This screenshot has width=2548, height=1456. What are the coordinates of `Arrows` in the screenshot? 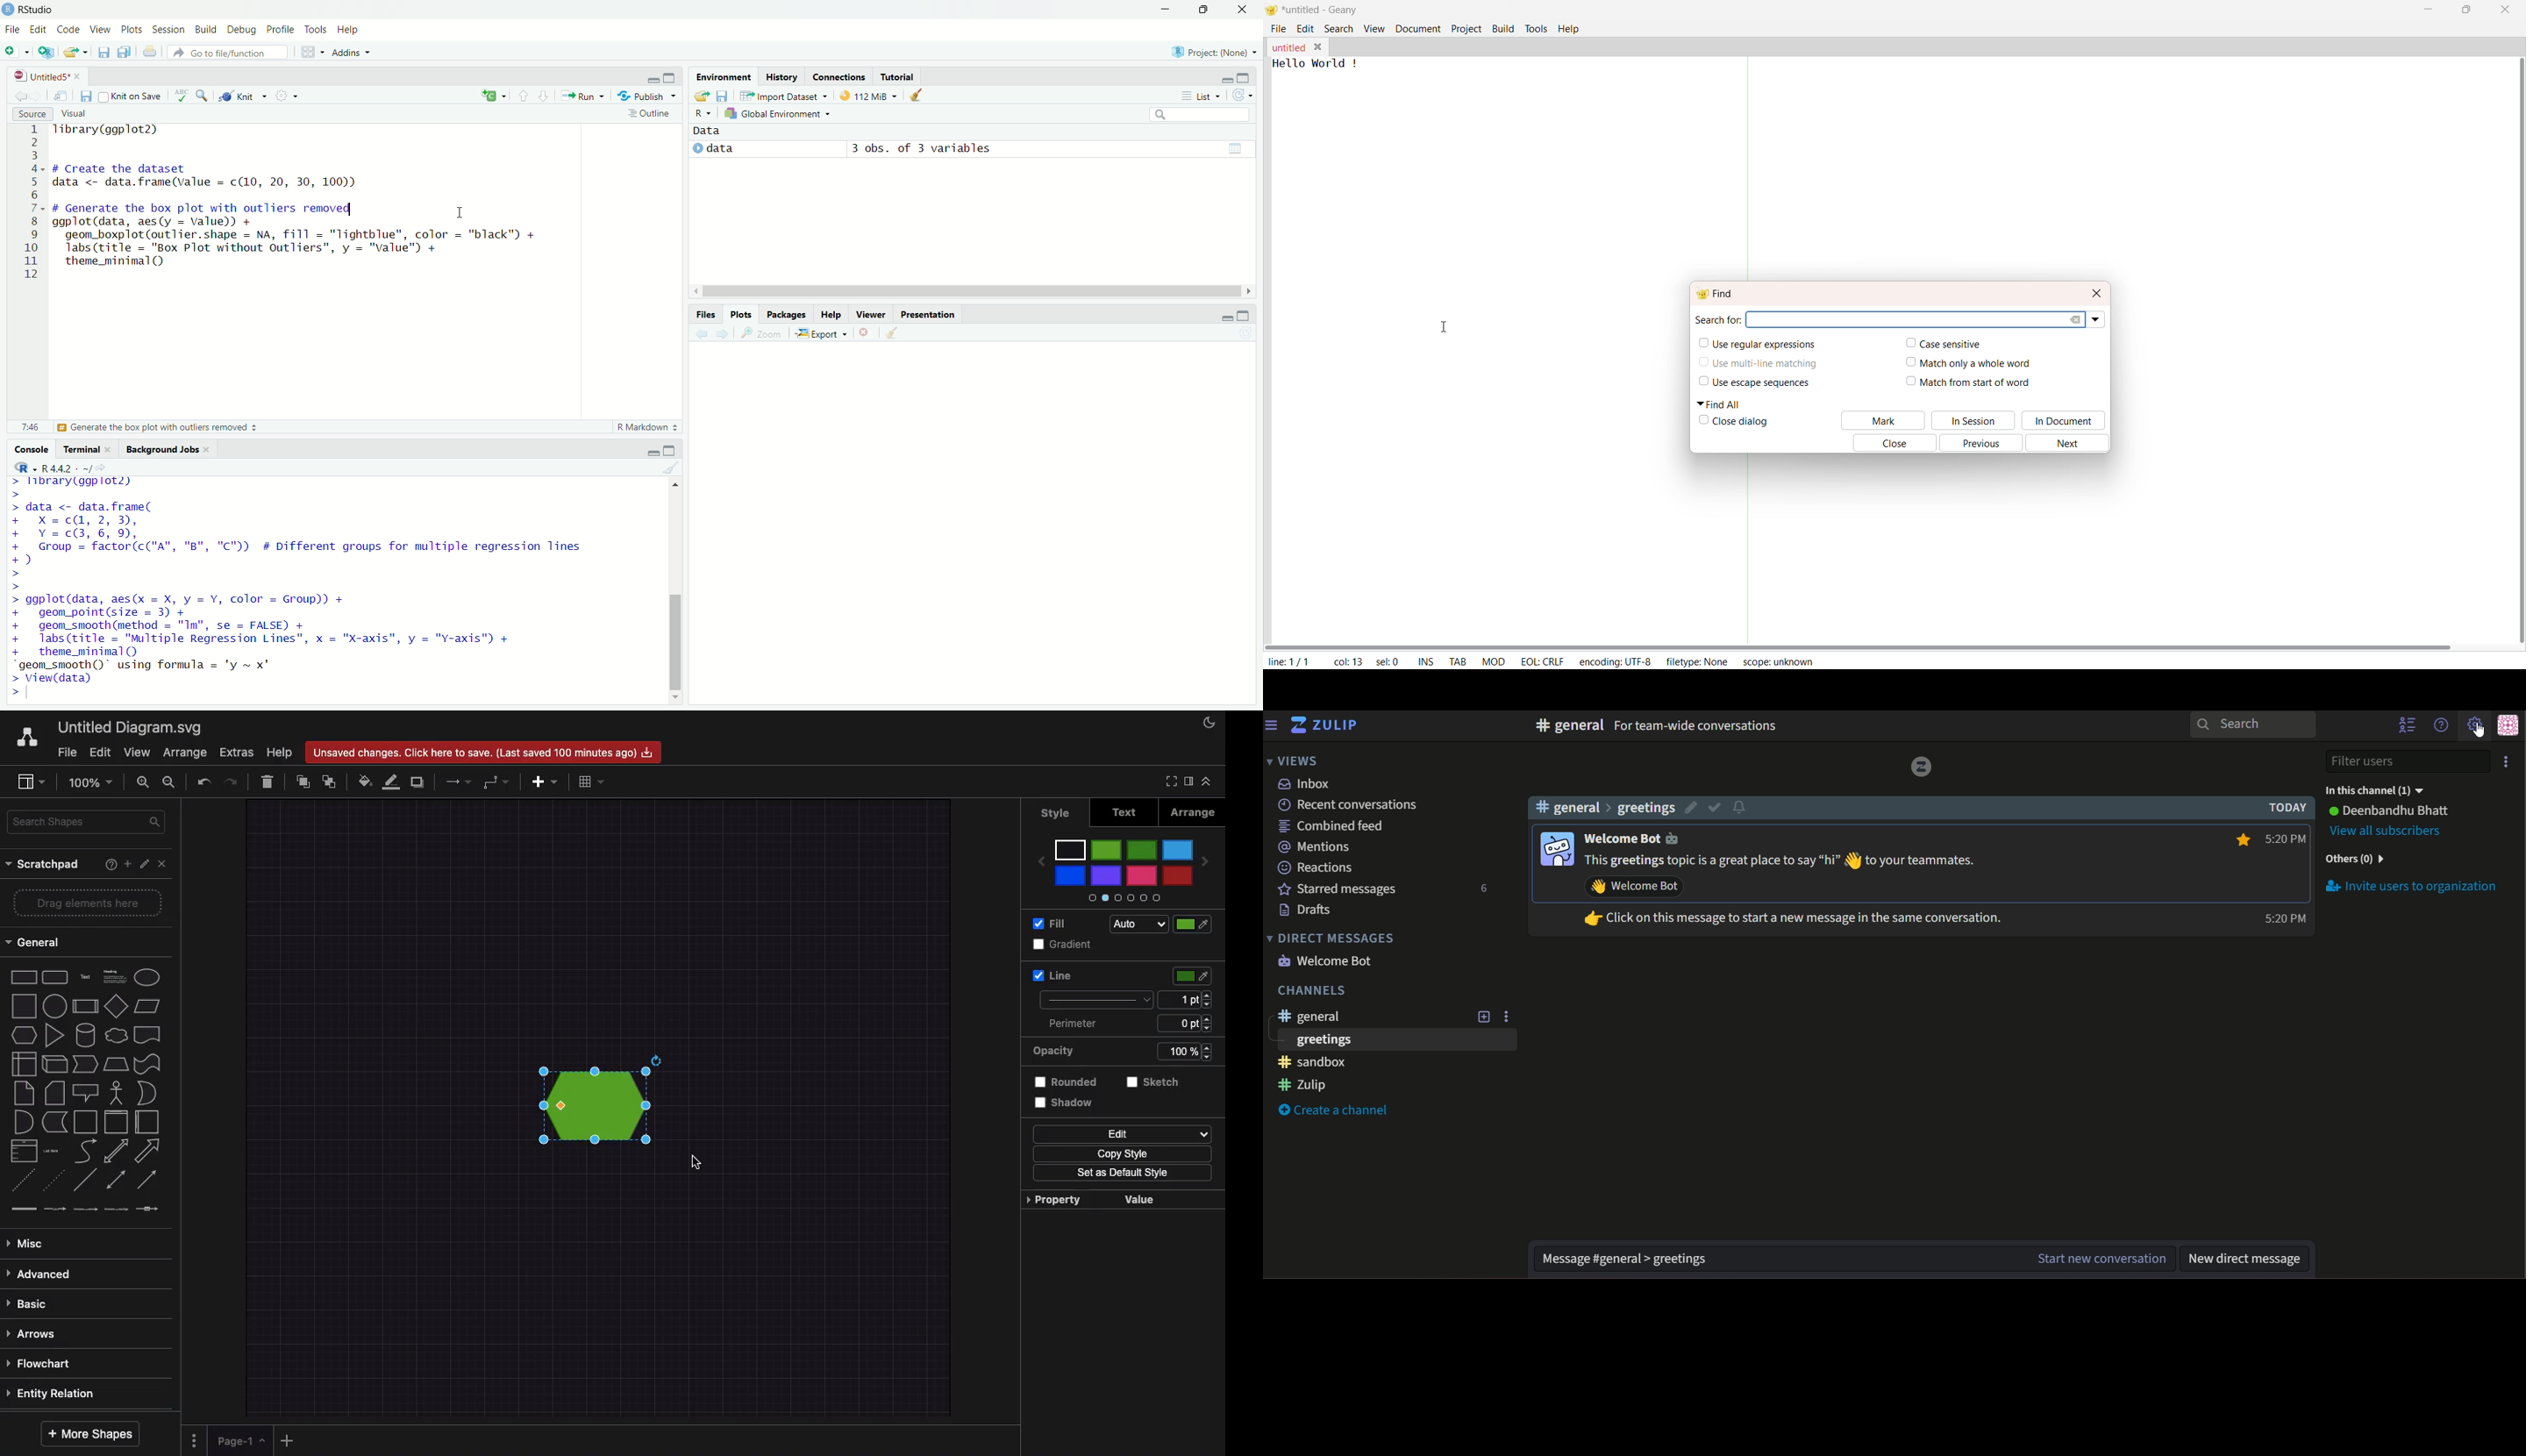 It's located at (458, 781).